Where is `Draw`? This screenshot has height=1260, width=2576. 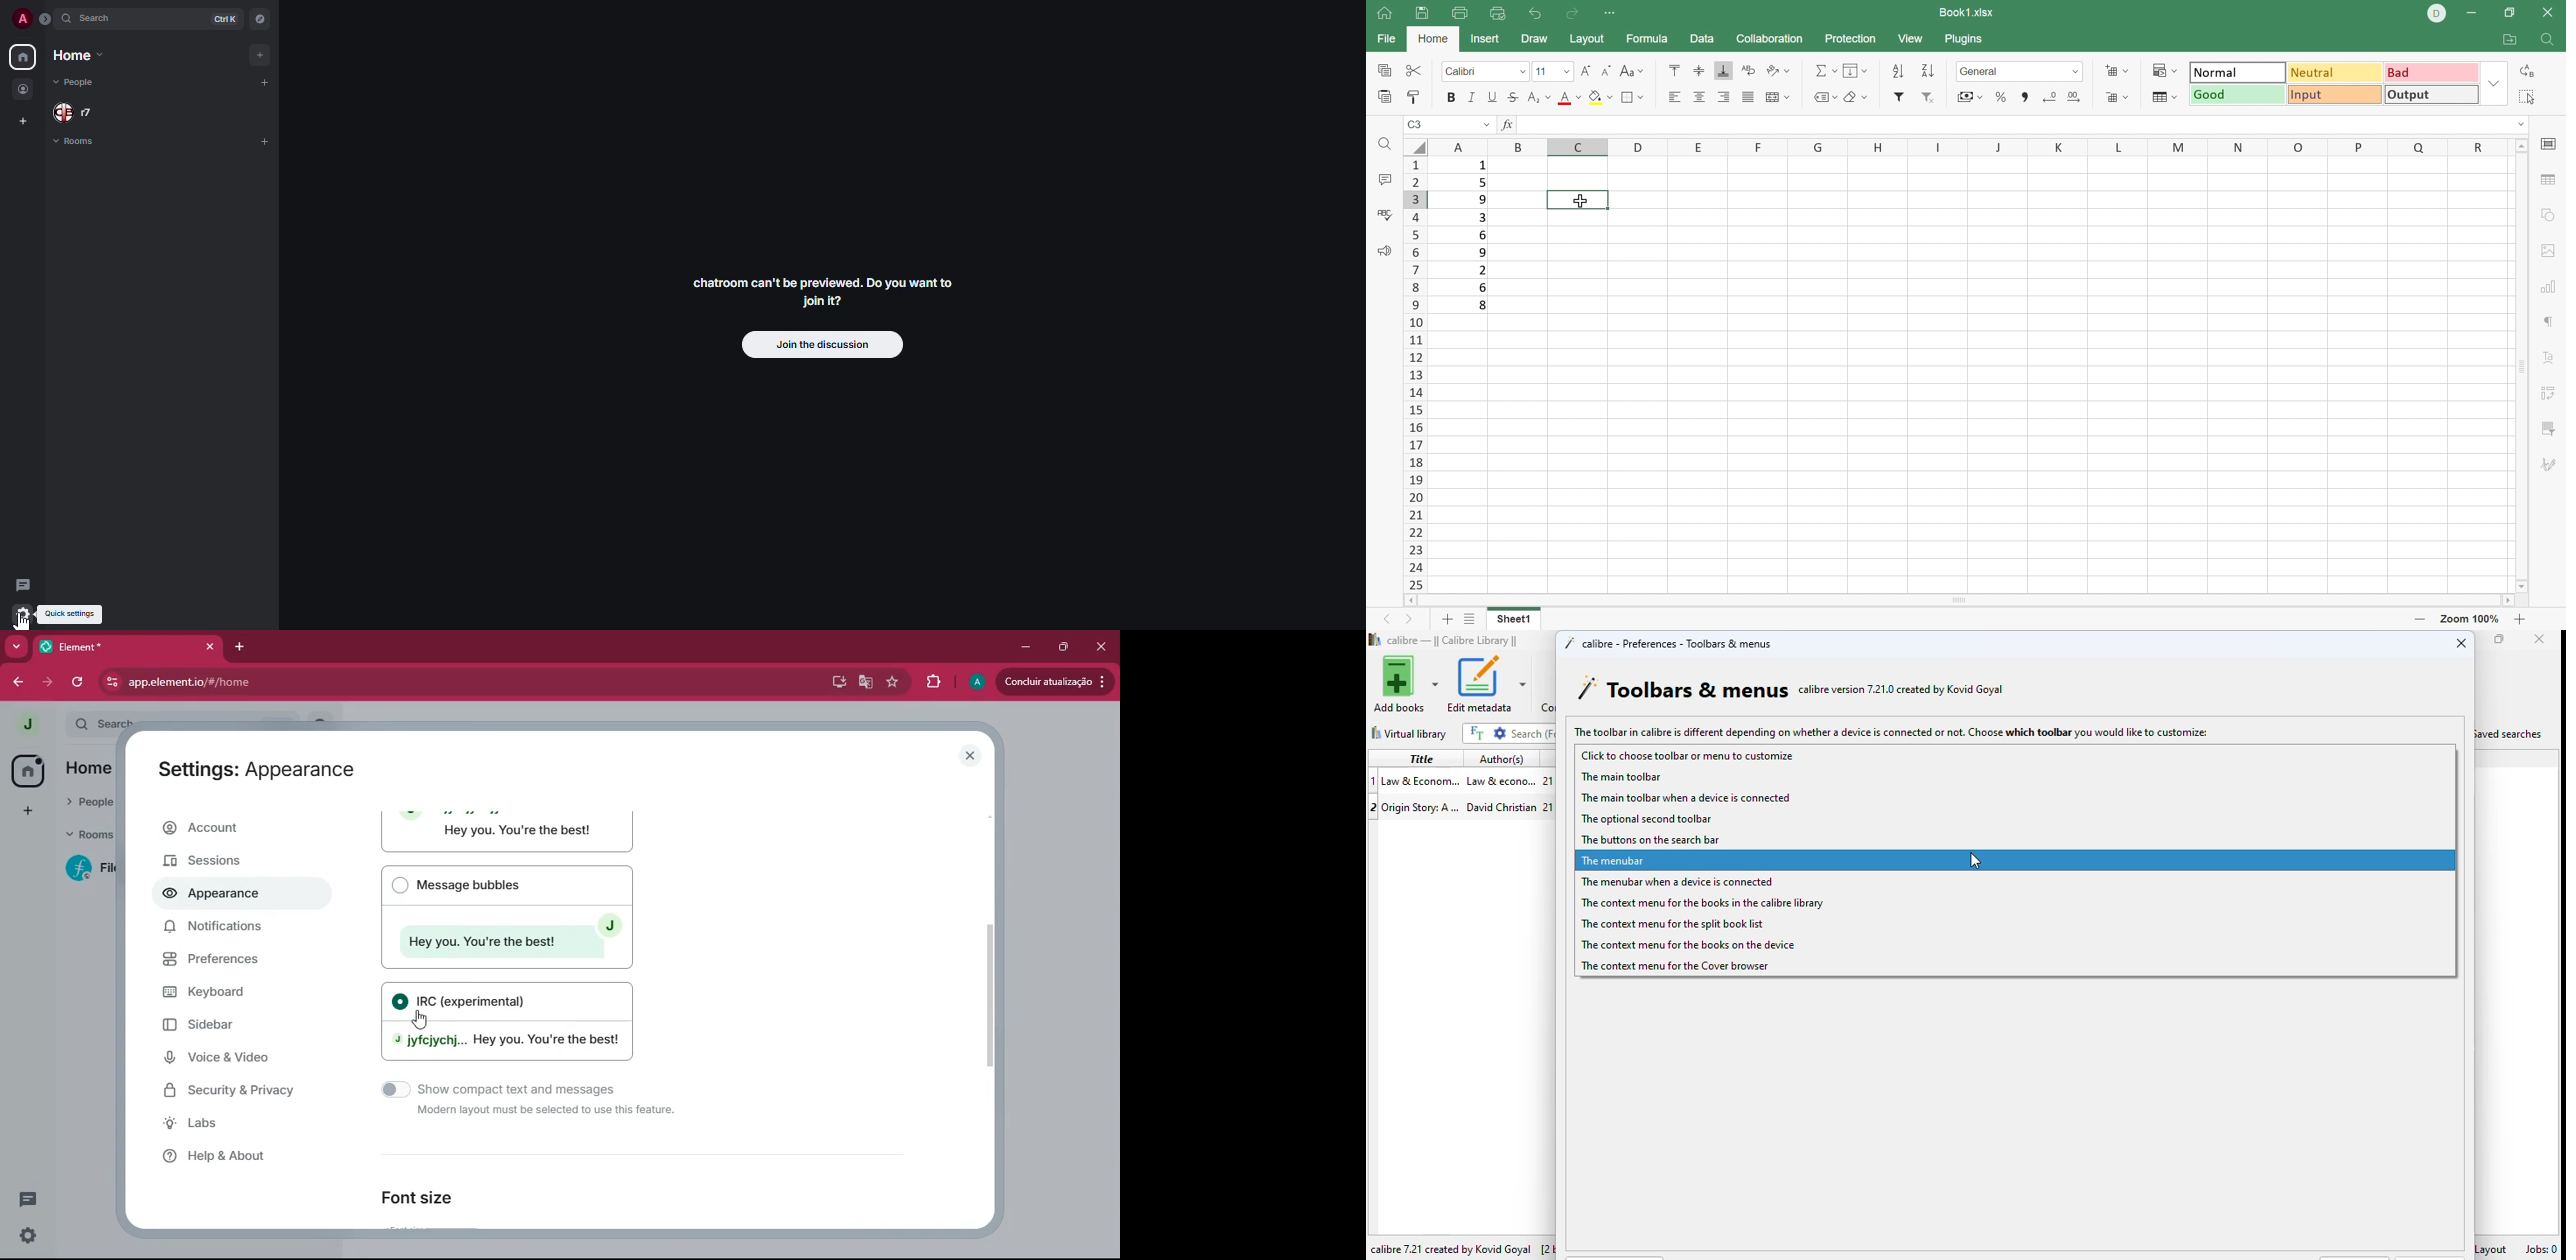
Draw is located at coordinates (1534, 38).